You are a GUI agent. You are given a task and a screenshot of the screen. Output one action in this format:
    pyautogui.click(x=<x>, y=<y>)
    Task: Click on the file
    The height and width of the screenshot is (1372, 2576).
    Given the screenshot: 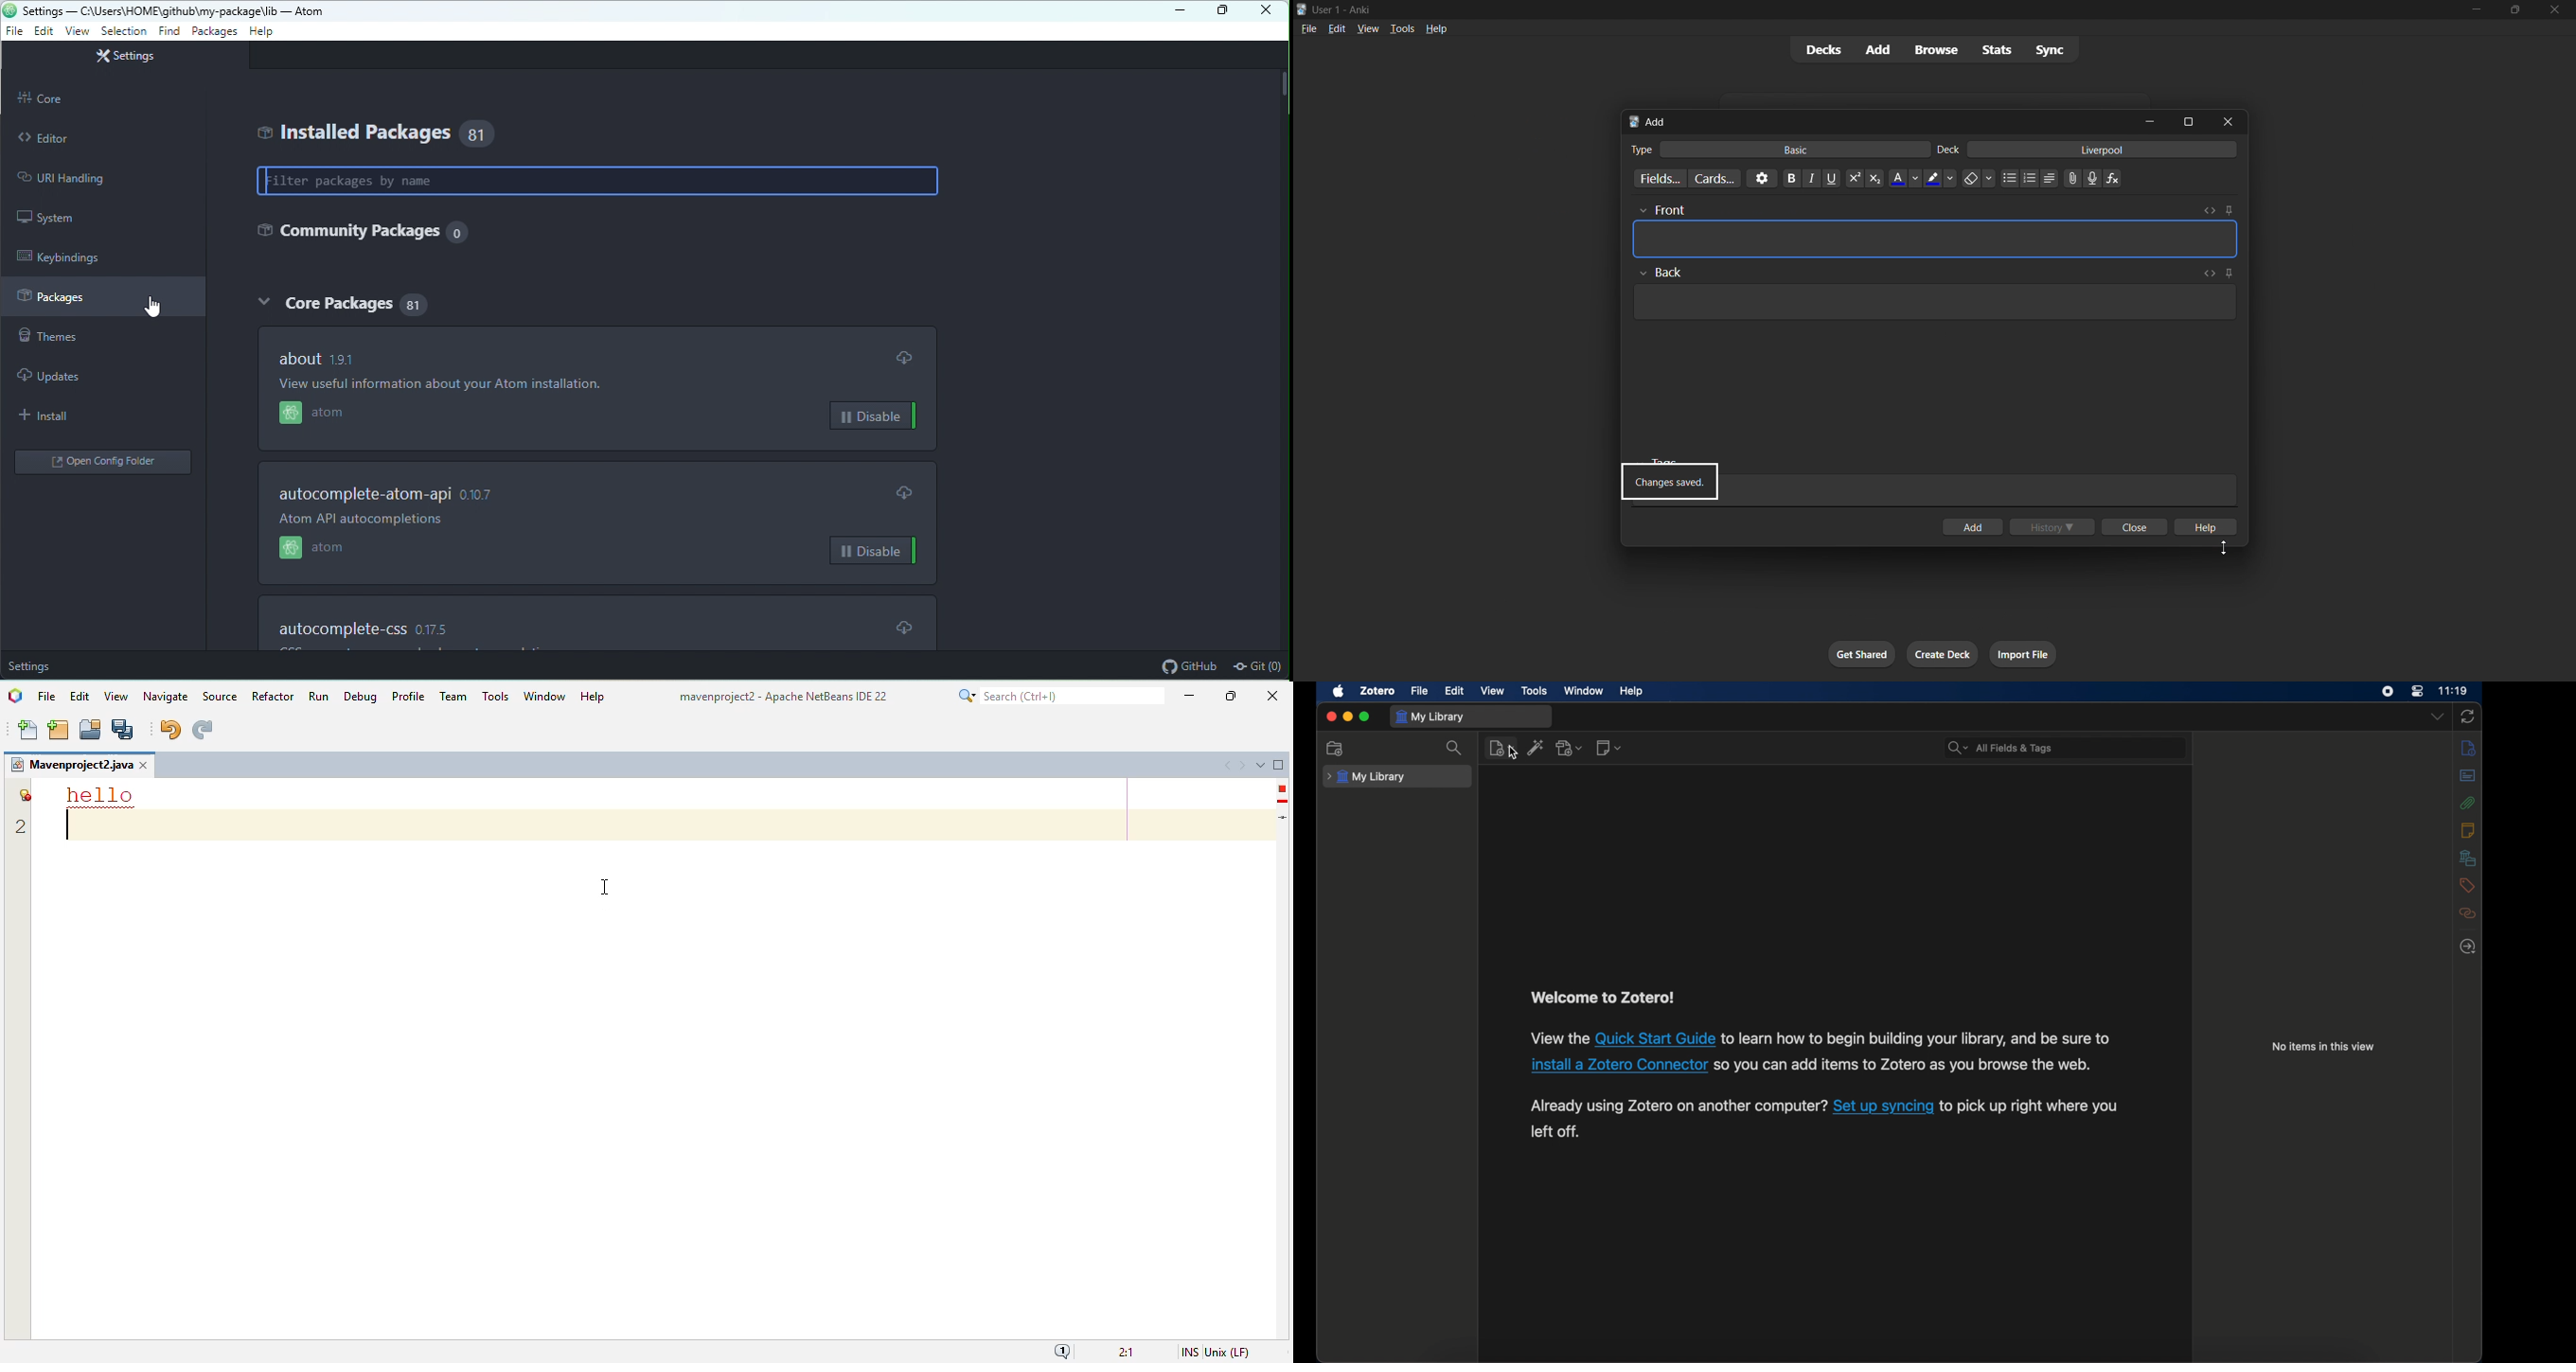 What is the action you would take?
    pyautogui.click(x=14, y=32)
    